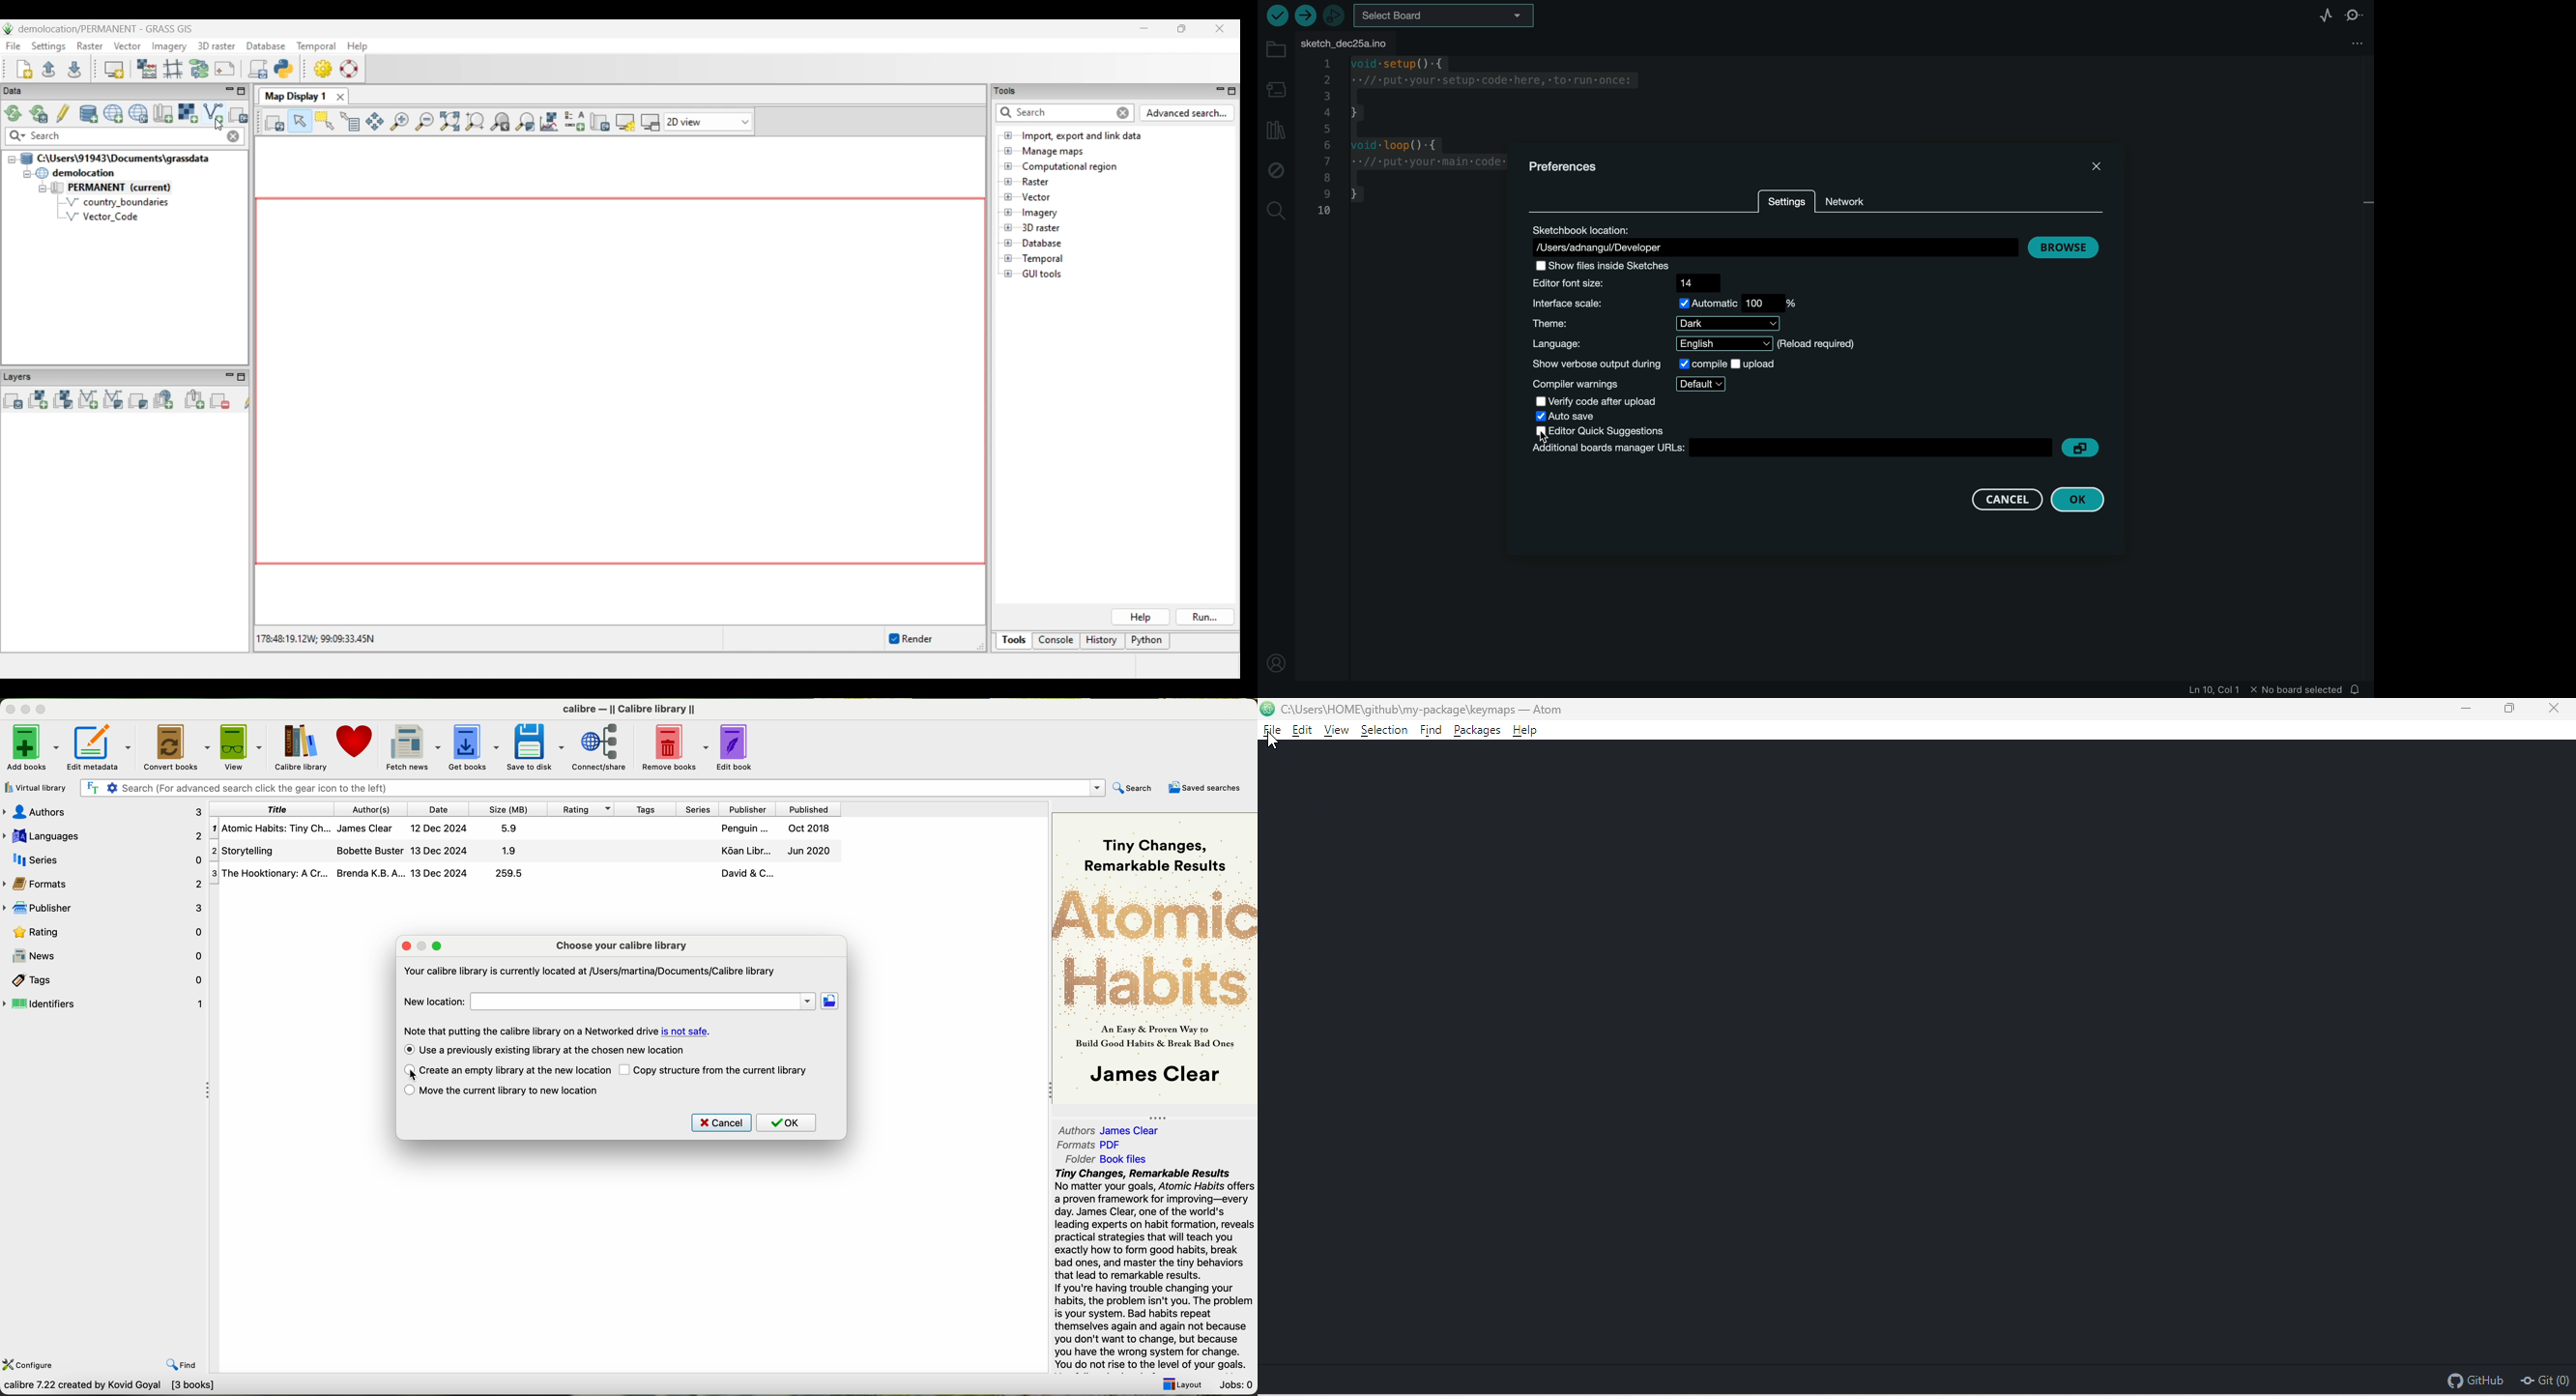 The height and width of the screenshot is (1400, 2576). I want to click on size, so click(507, 809).